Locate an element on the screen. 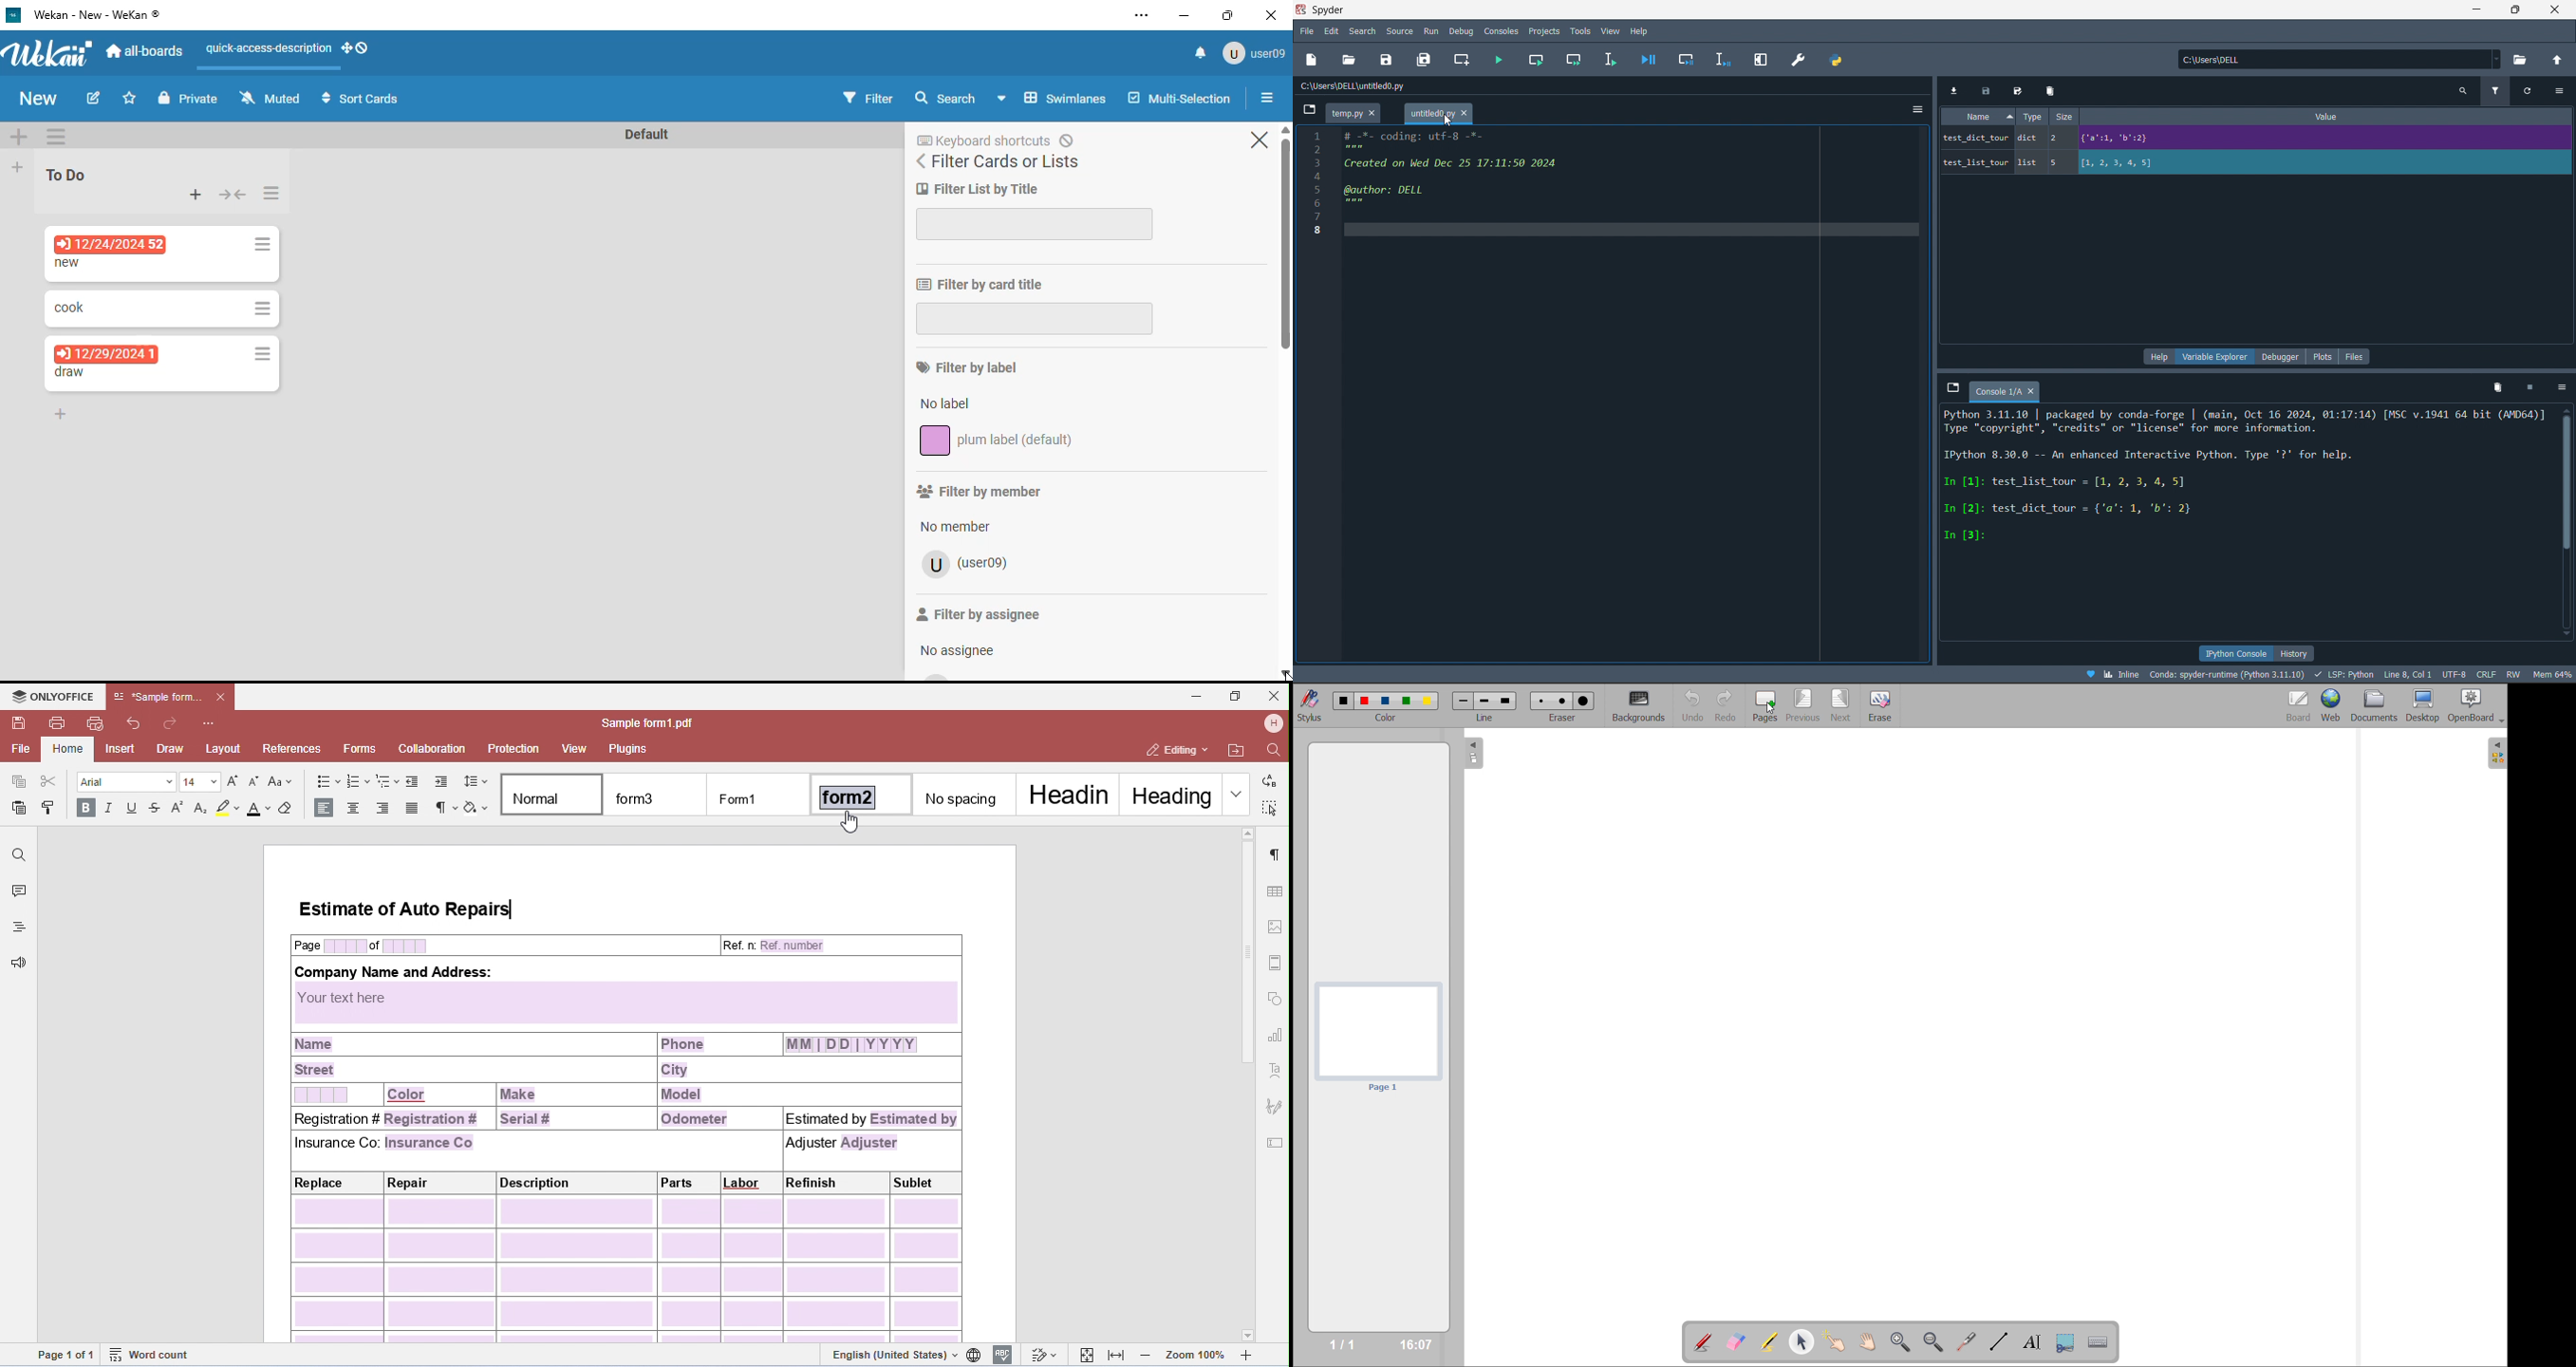  search is located at coordinates (2462, 90).